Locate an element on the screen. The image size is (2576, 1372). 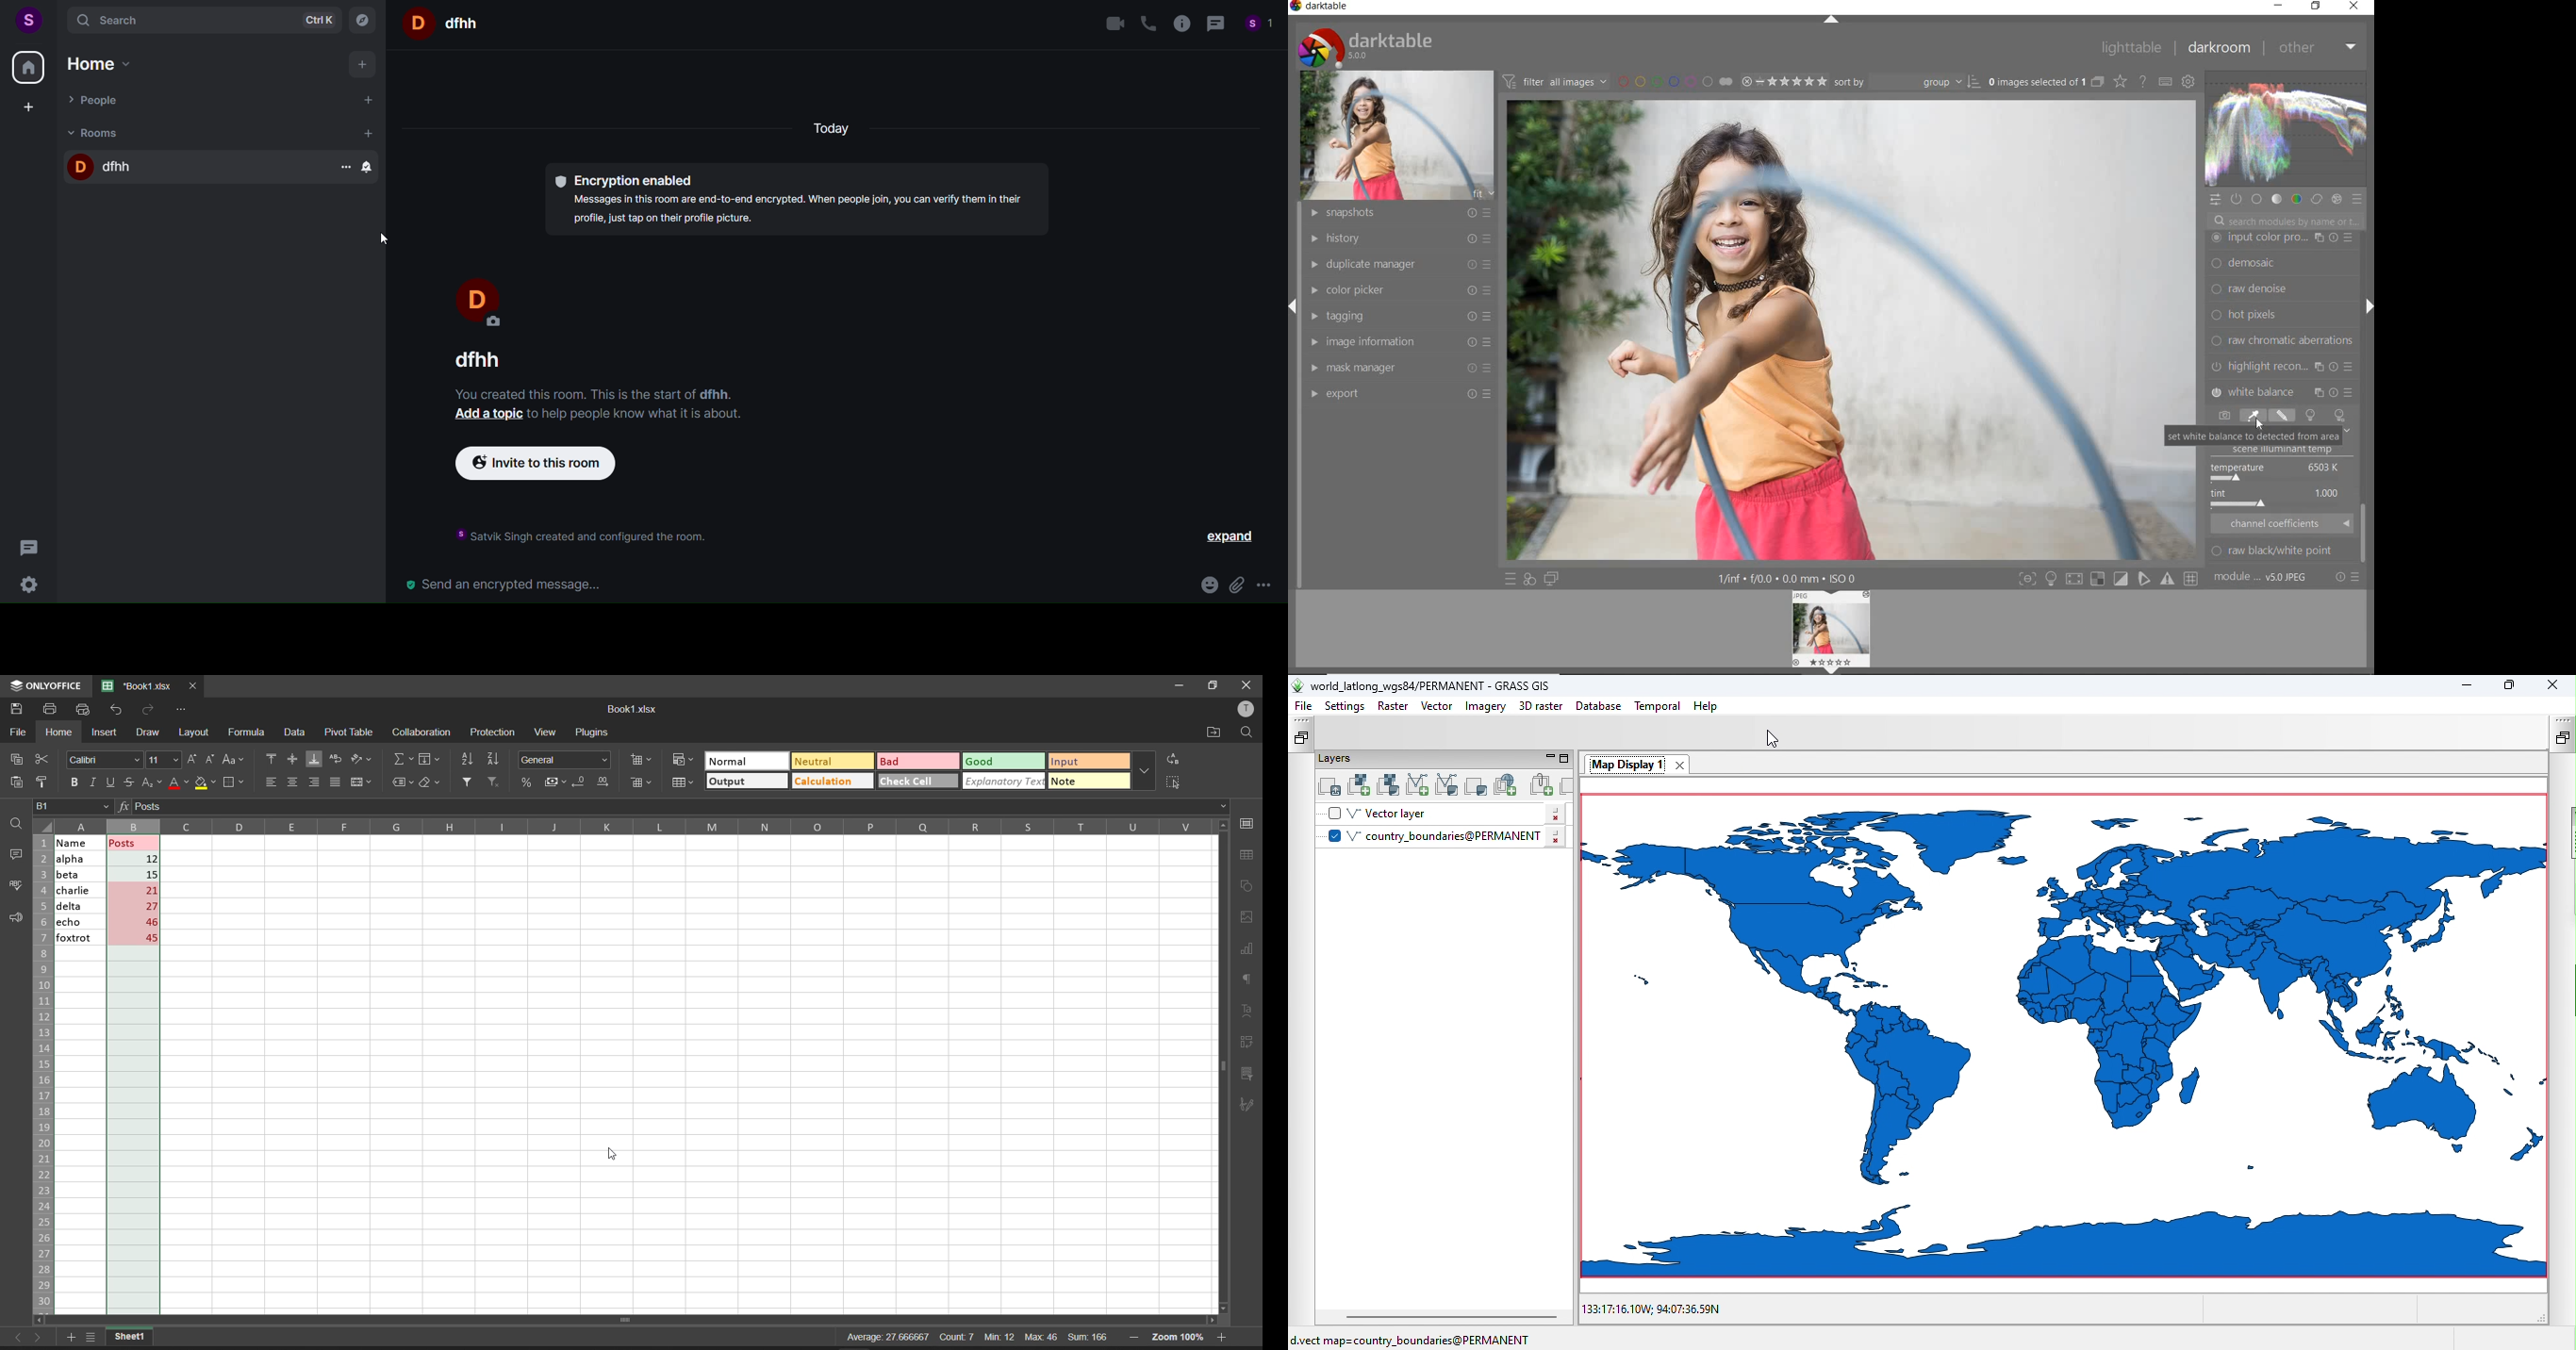
scroll down is located at coordinates (1229, 1305).